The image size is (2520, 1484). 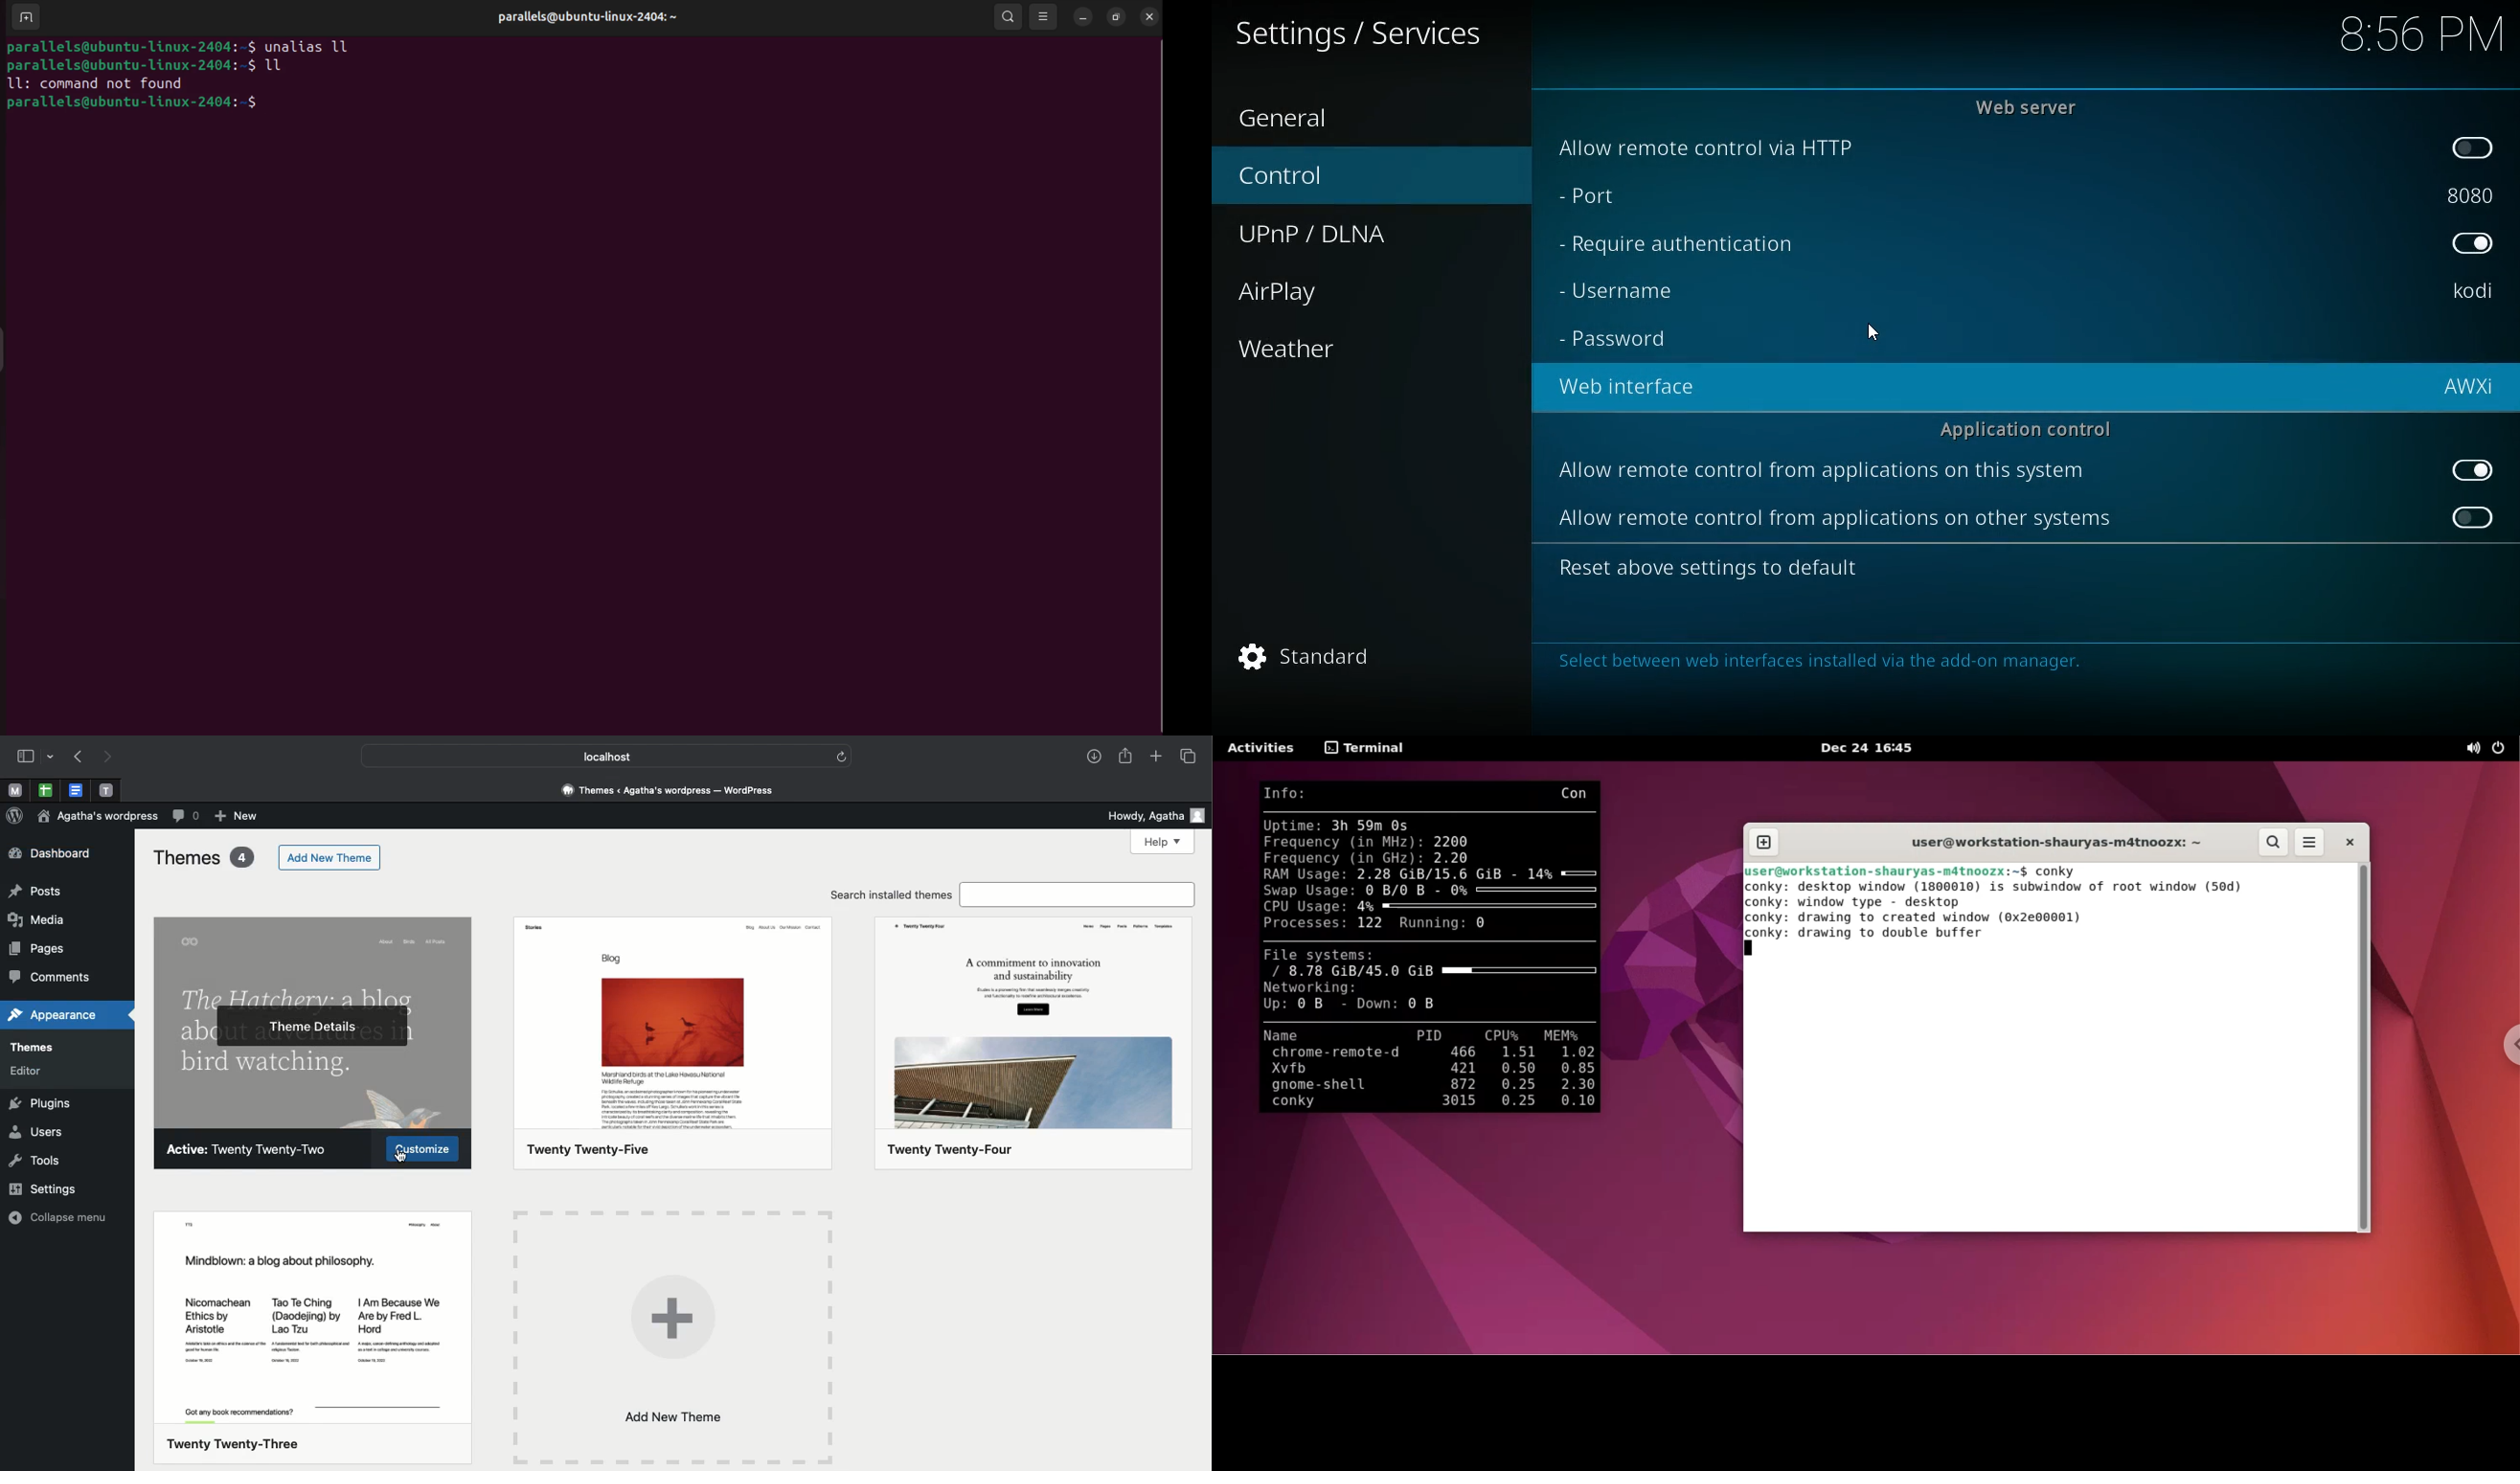 I want to click on On, so click(x=2471, y=471).